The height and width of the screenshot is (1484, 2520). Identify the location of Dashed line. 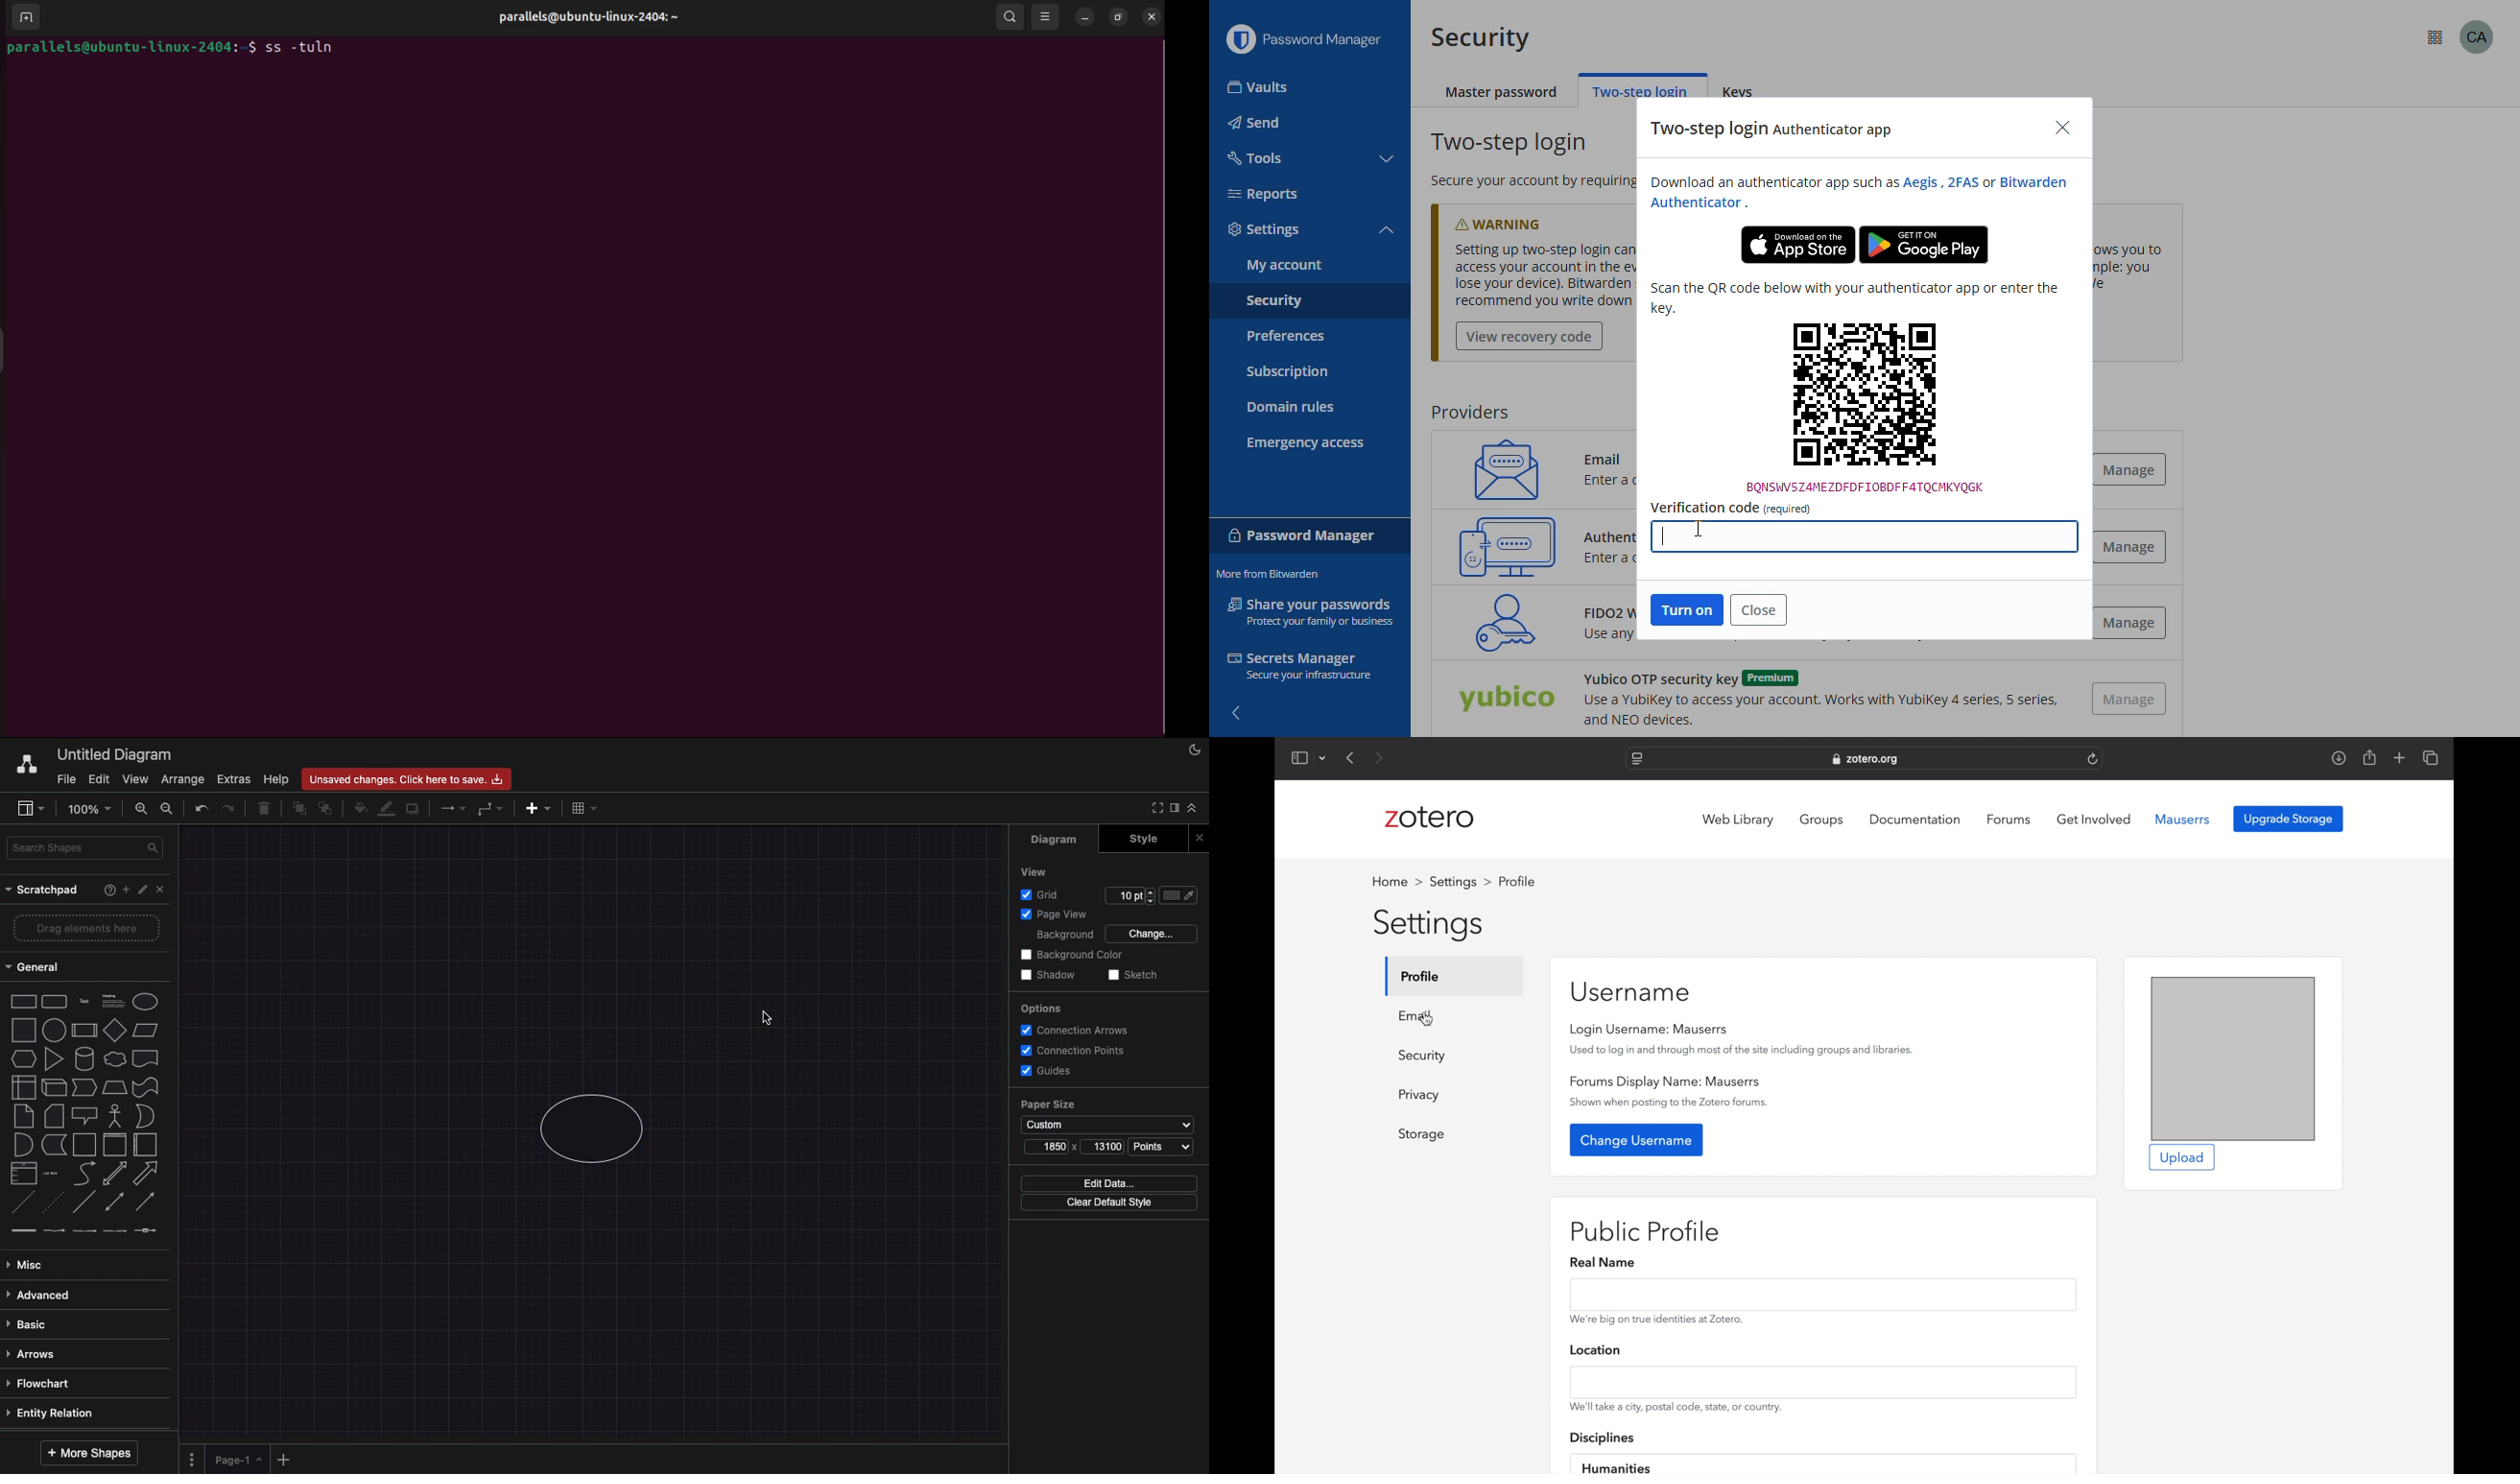
(20, 1205).